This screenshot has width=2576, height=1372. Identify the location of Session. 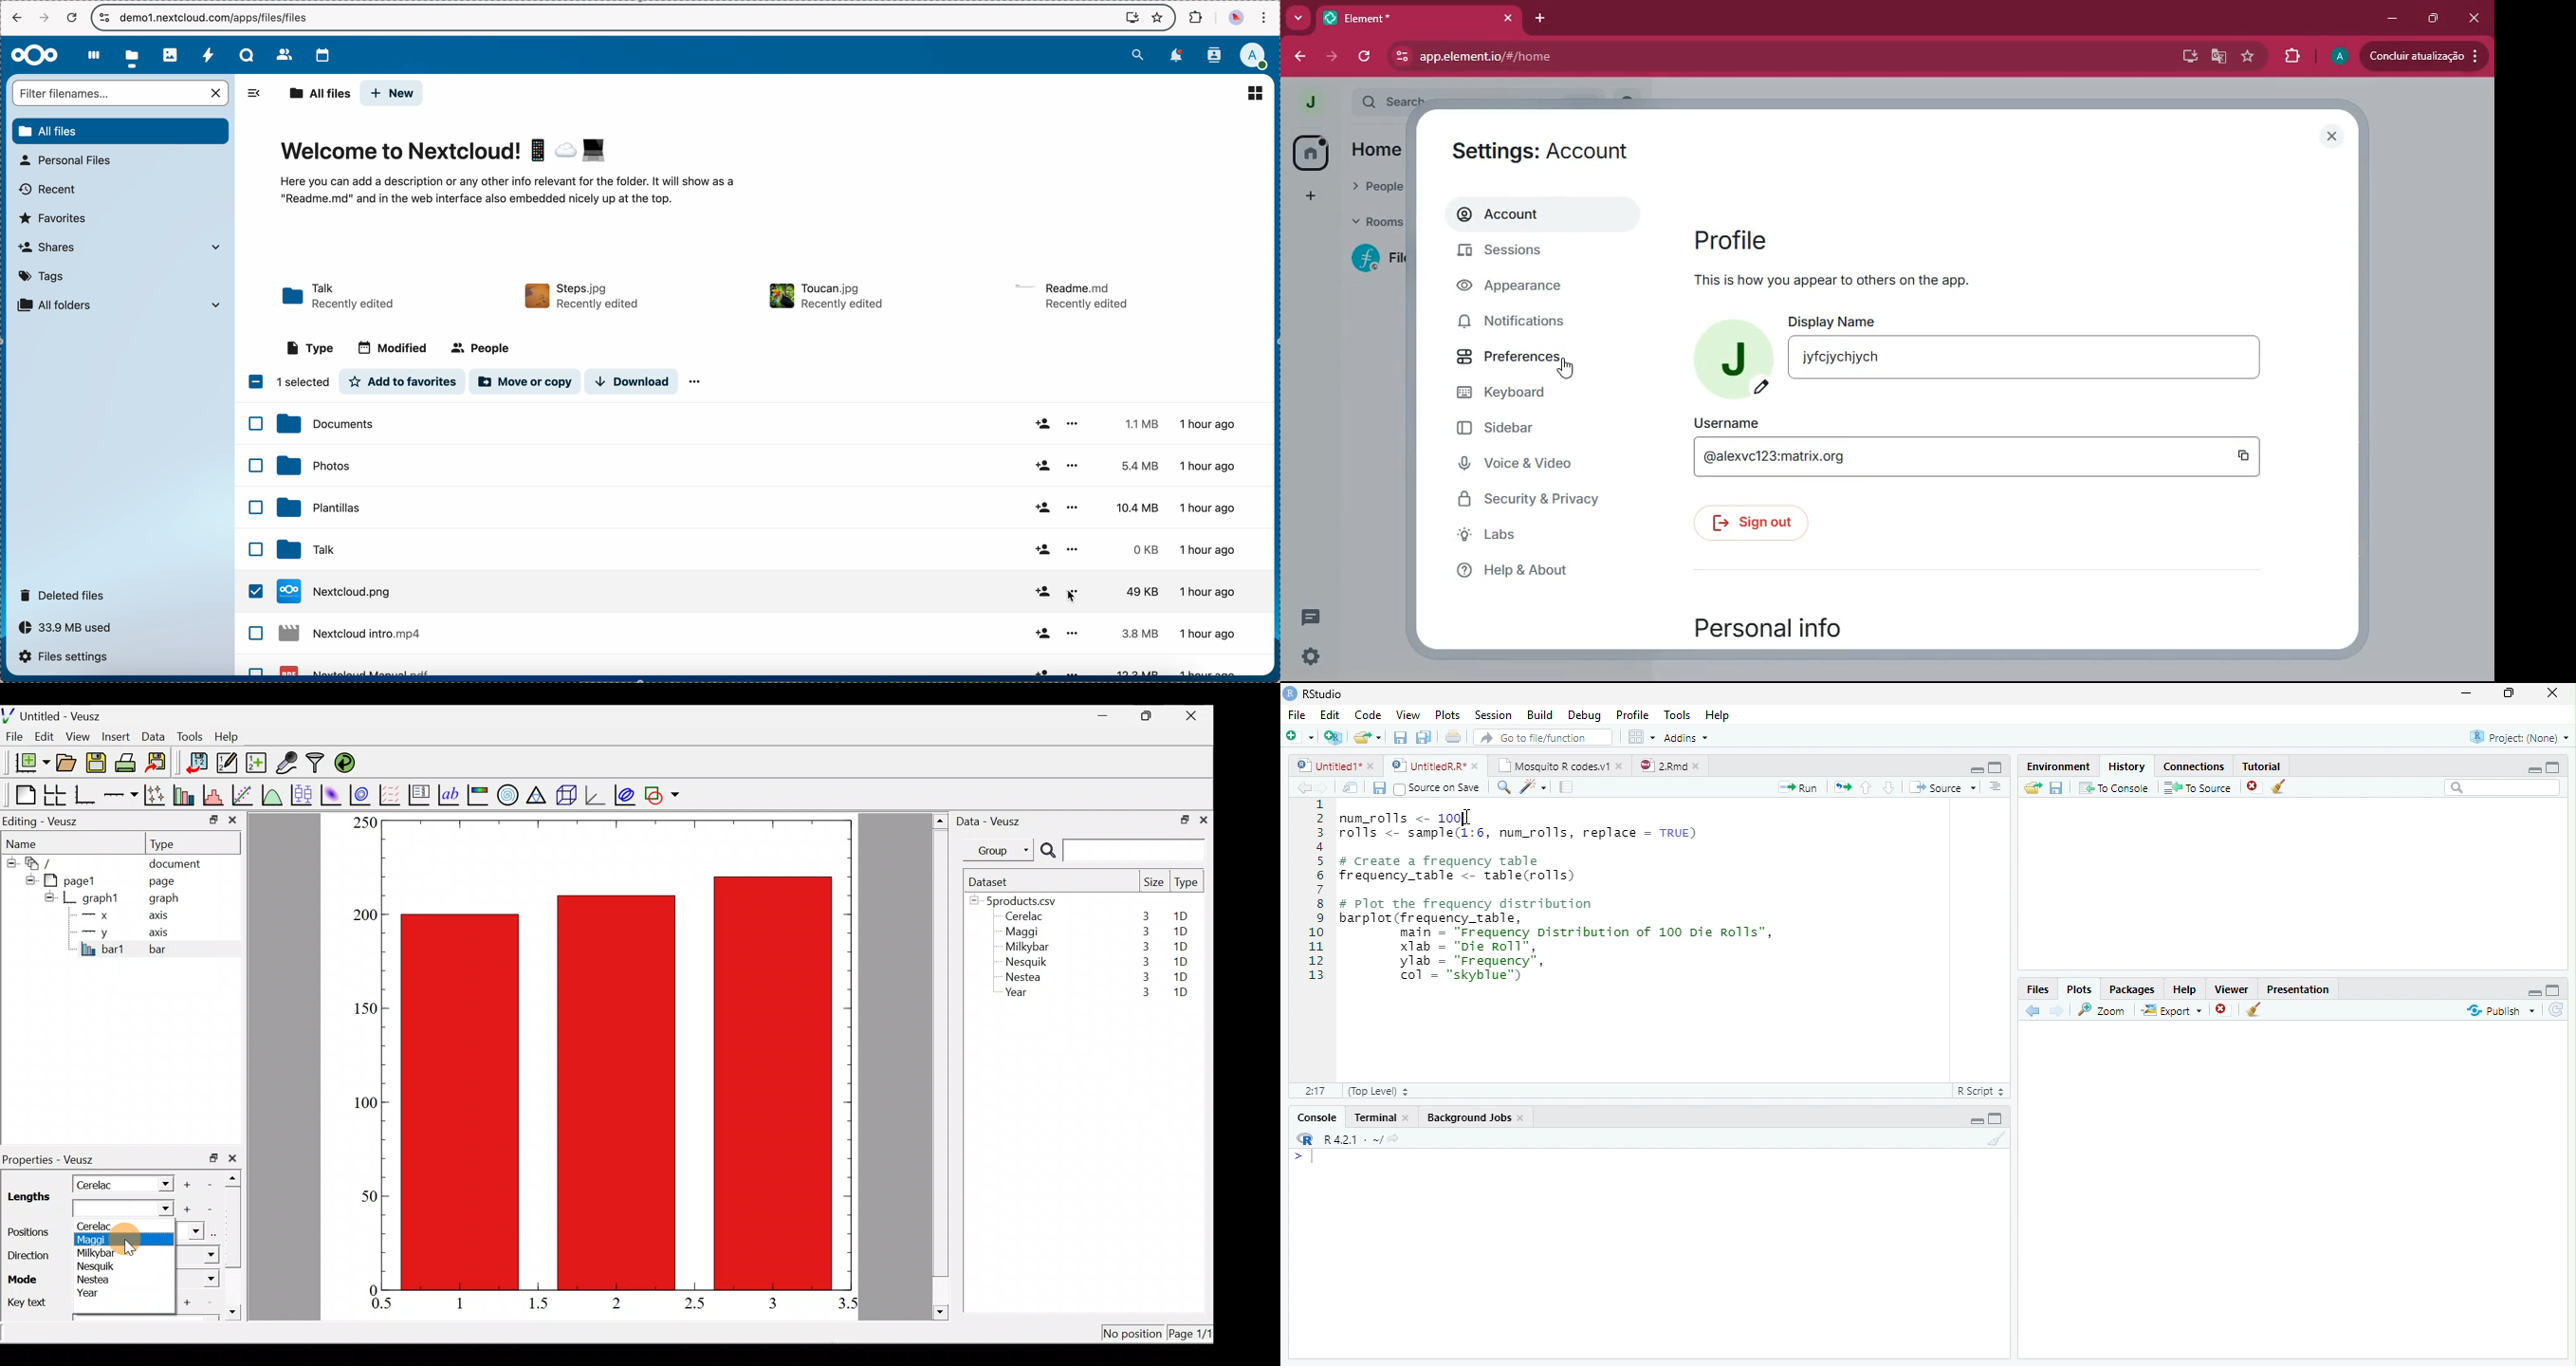
(1494, 714).